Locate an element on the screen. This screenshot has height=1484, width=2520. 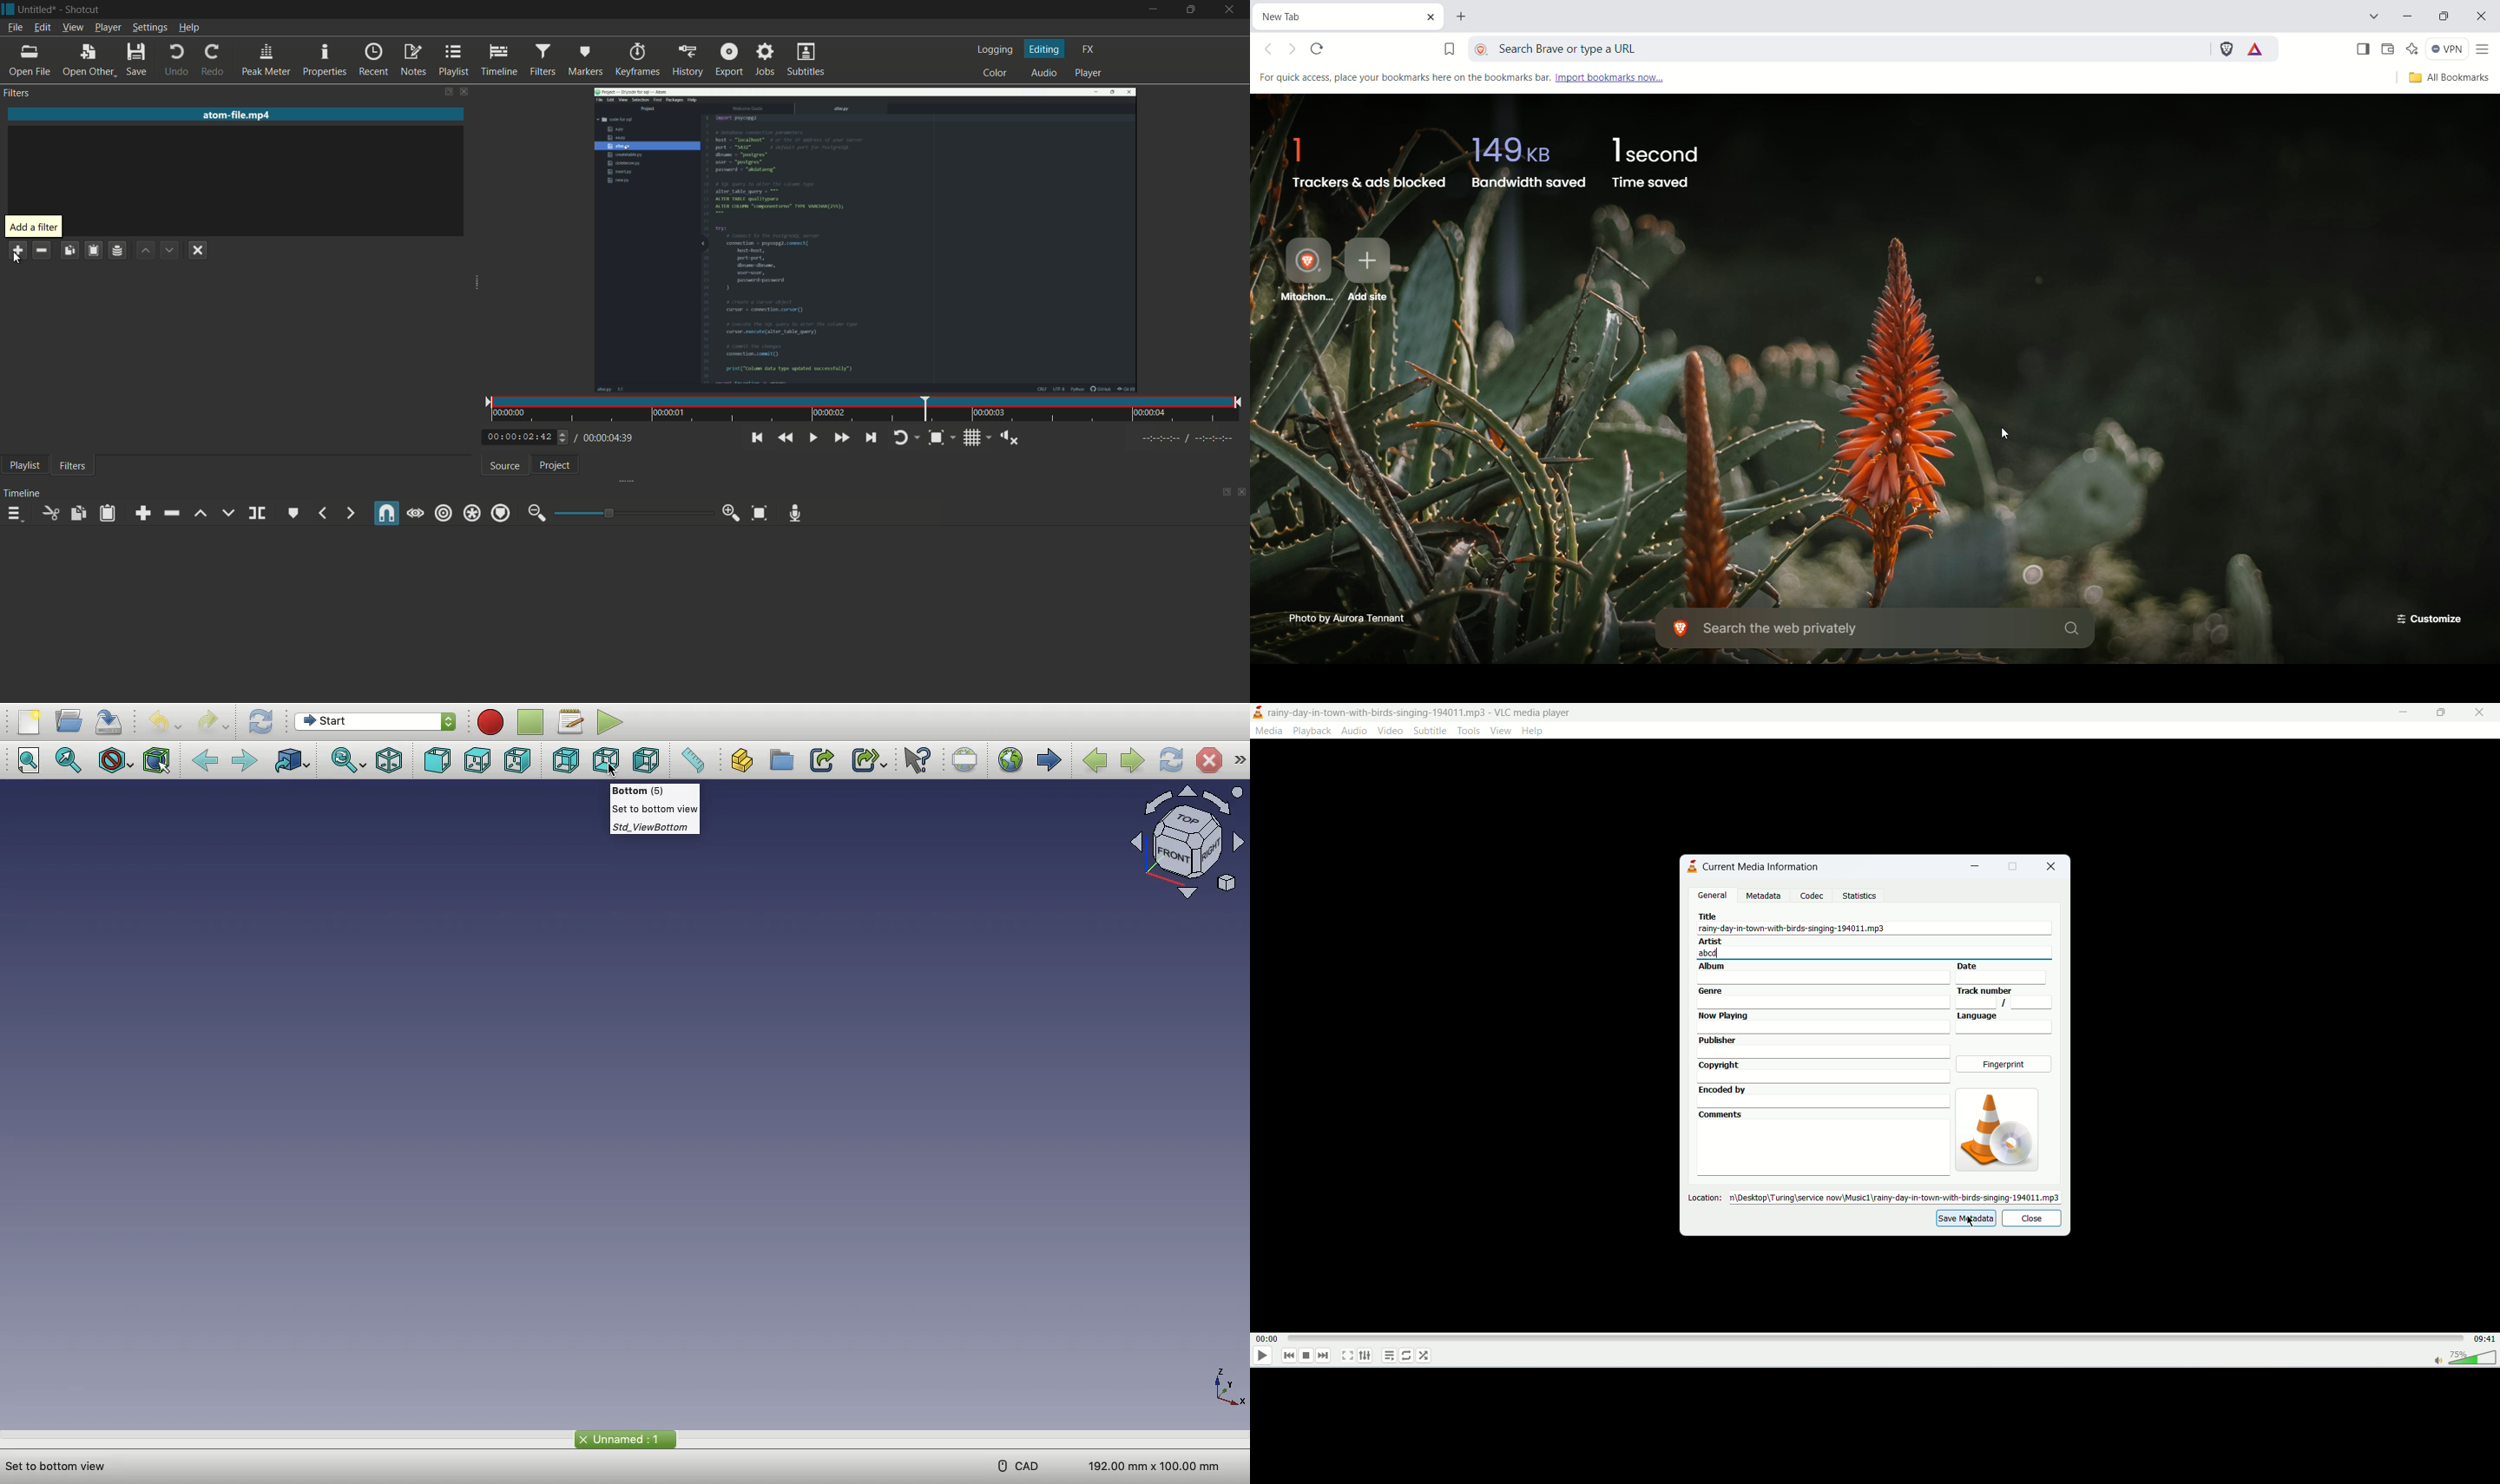
timeline menu is located at coordinates (14, 515).